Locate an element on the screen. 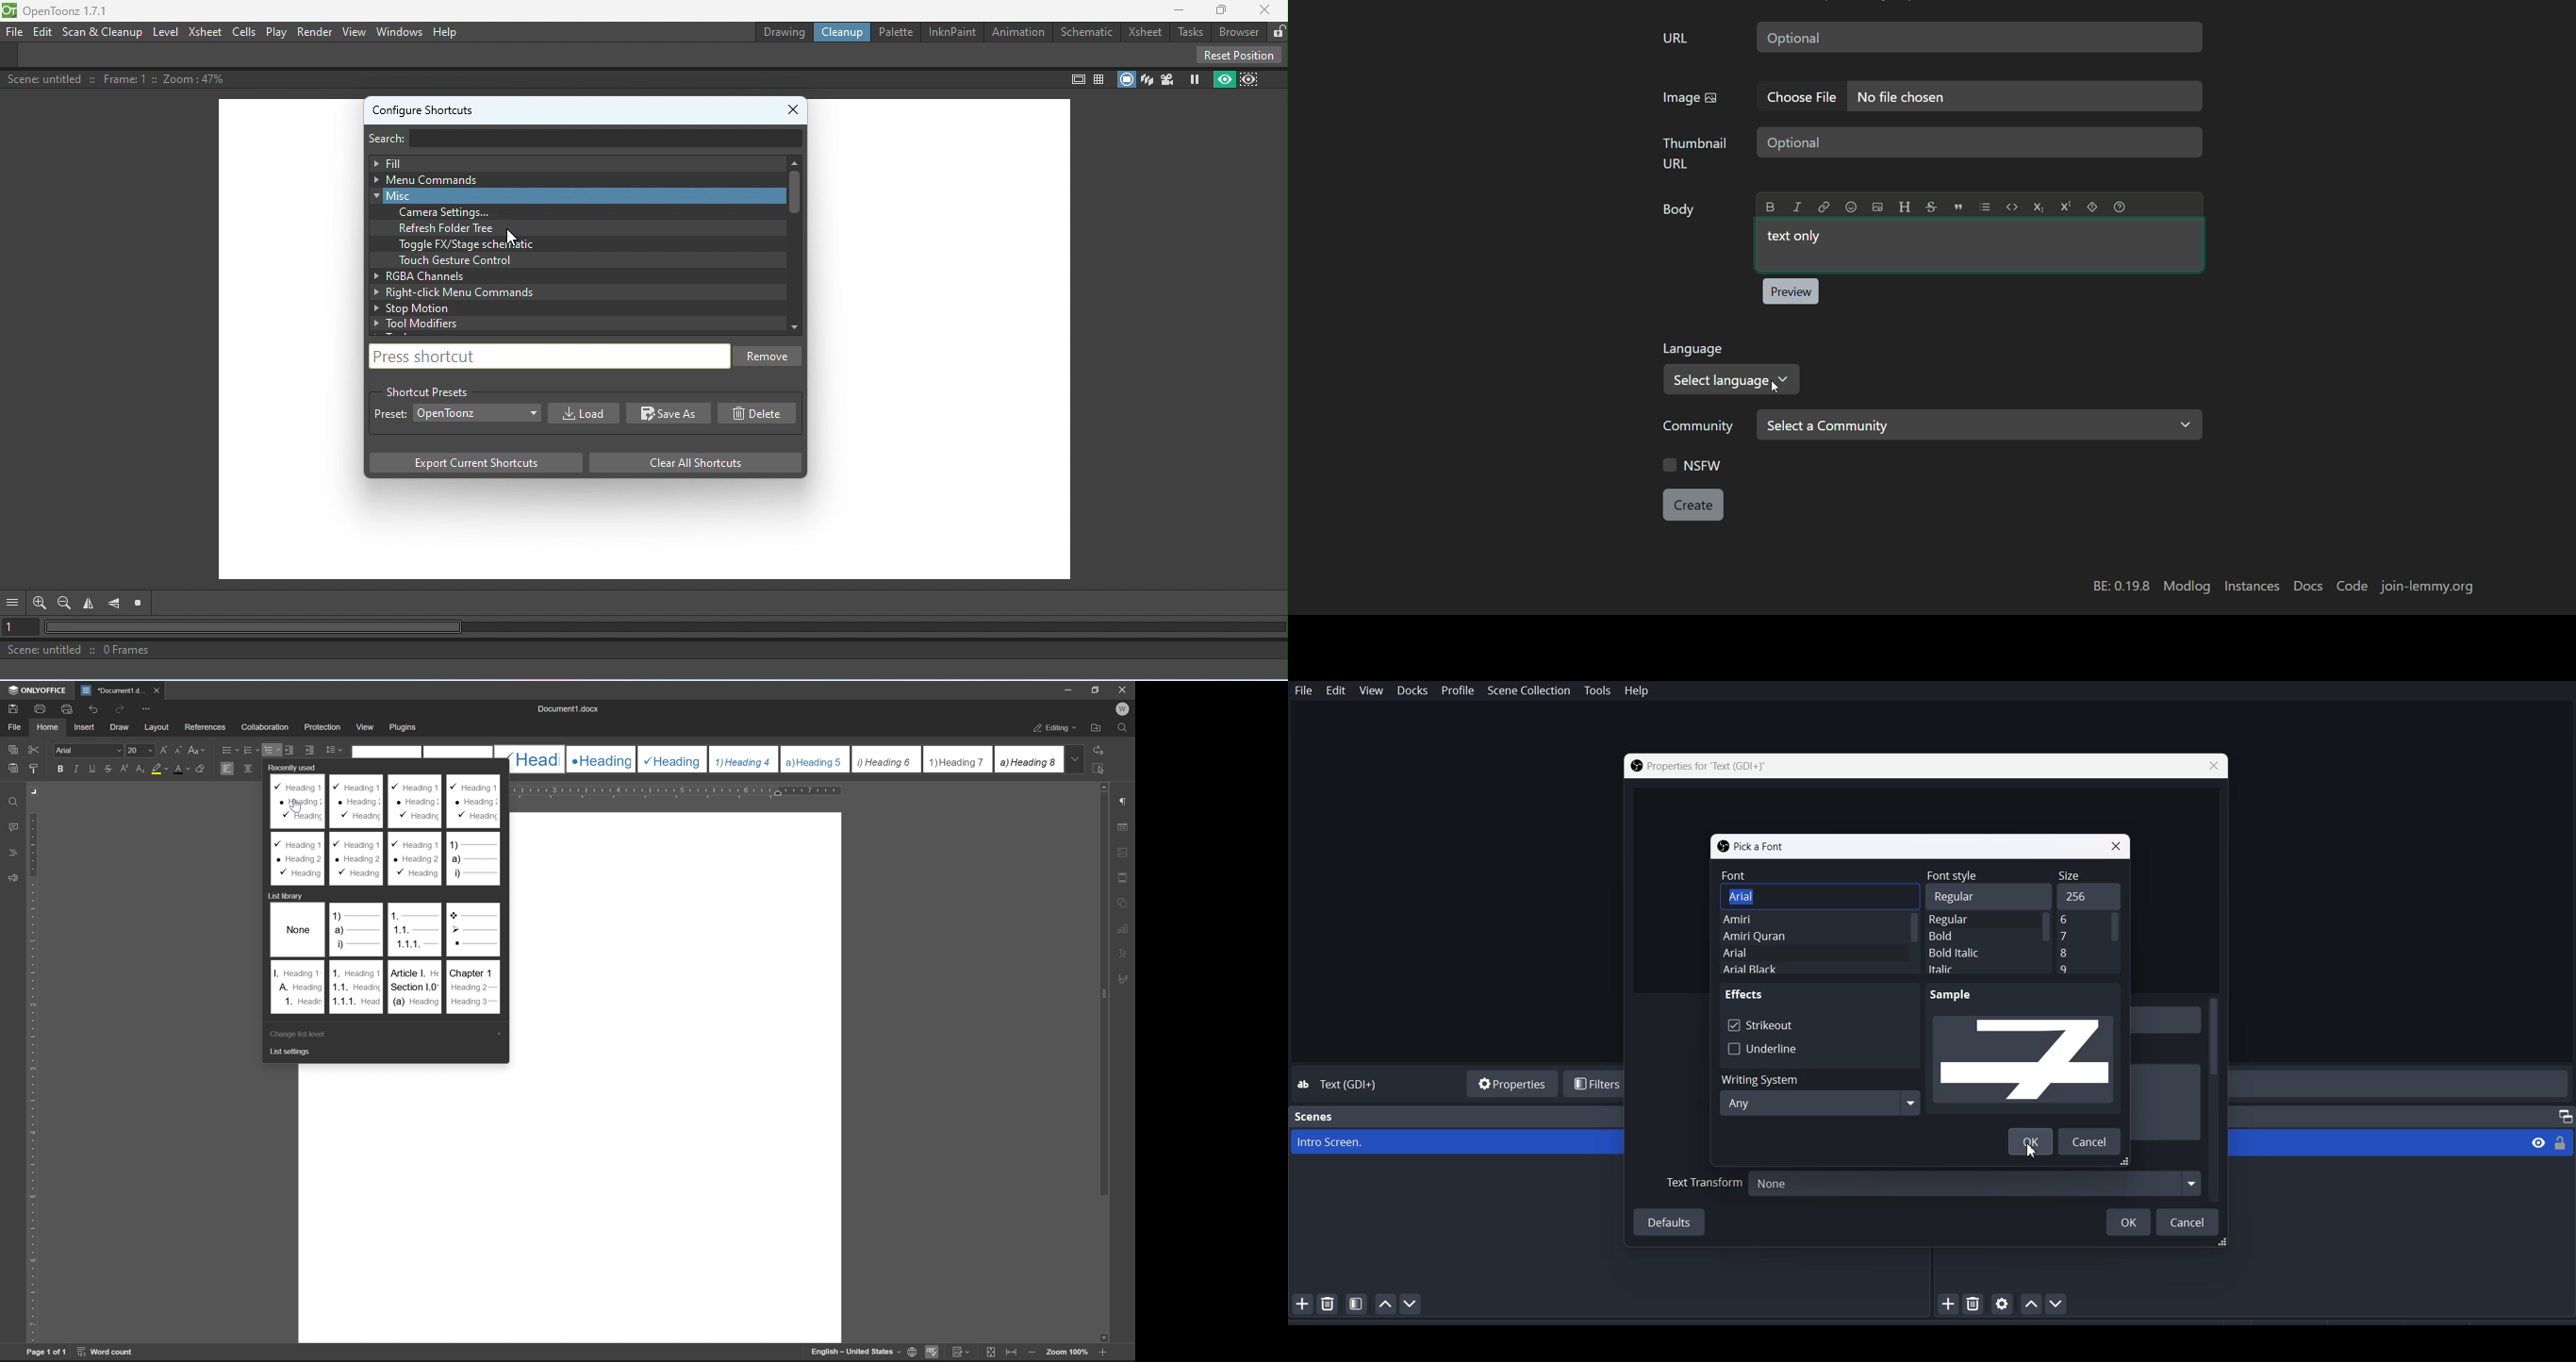 This screenshot has height=1372, width=2576. editing is located at coordinates (1057, 729).